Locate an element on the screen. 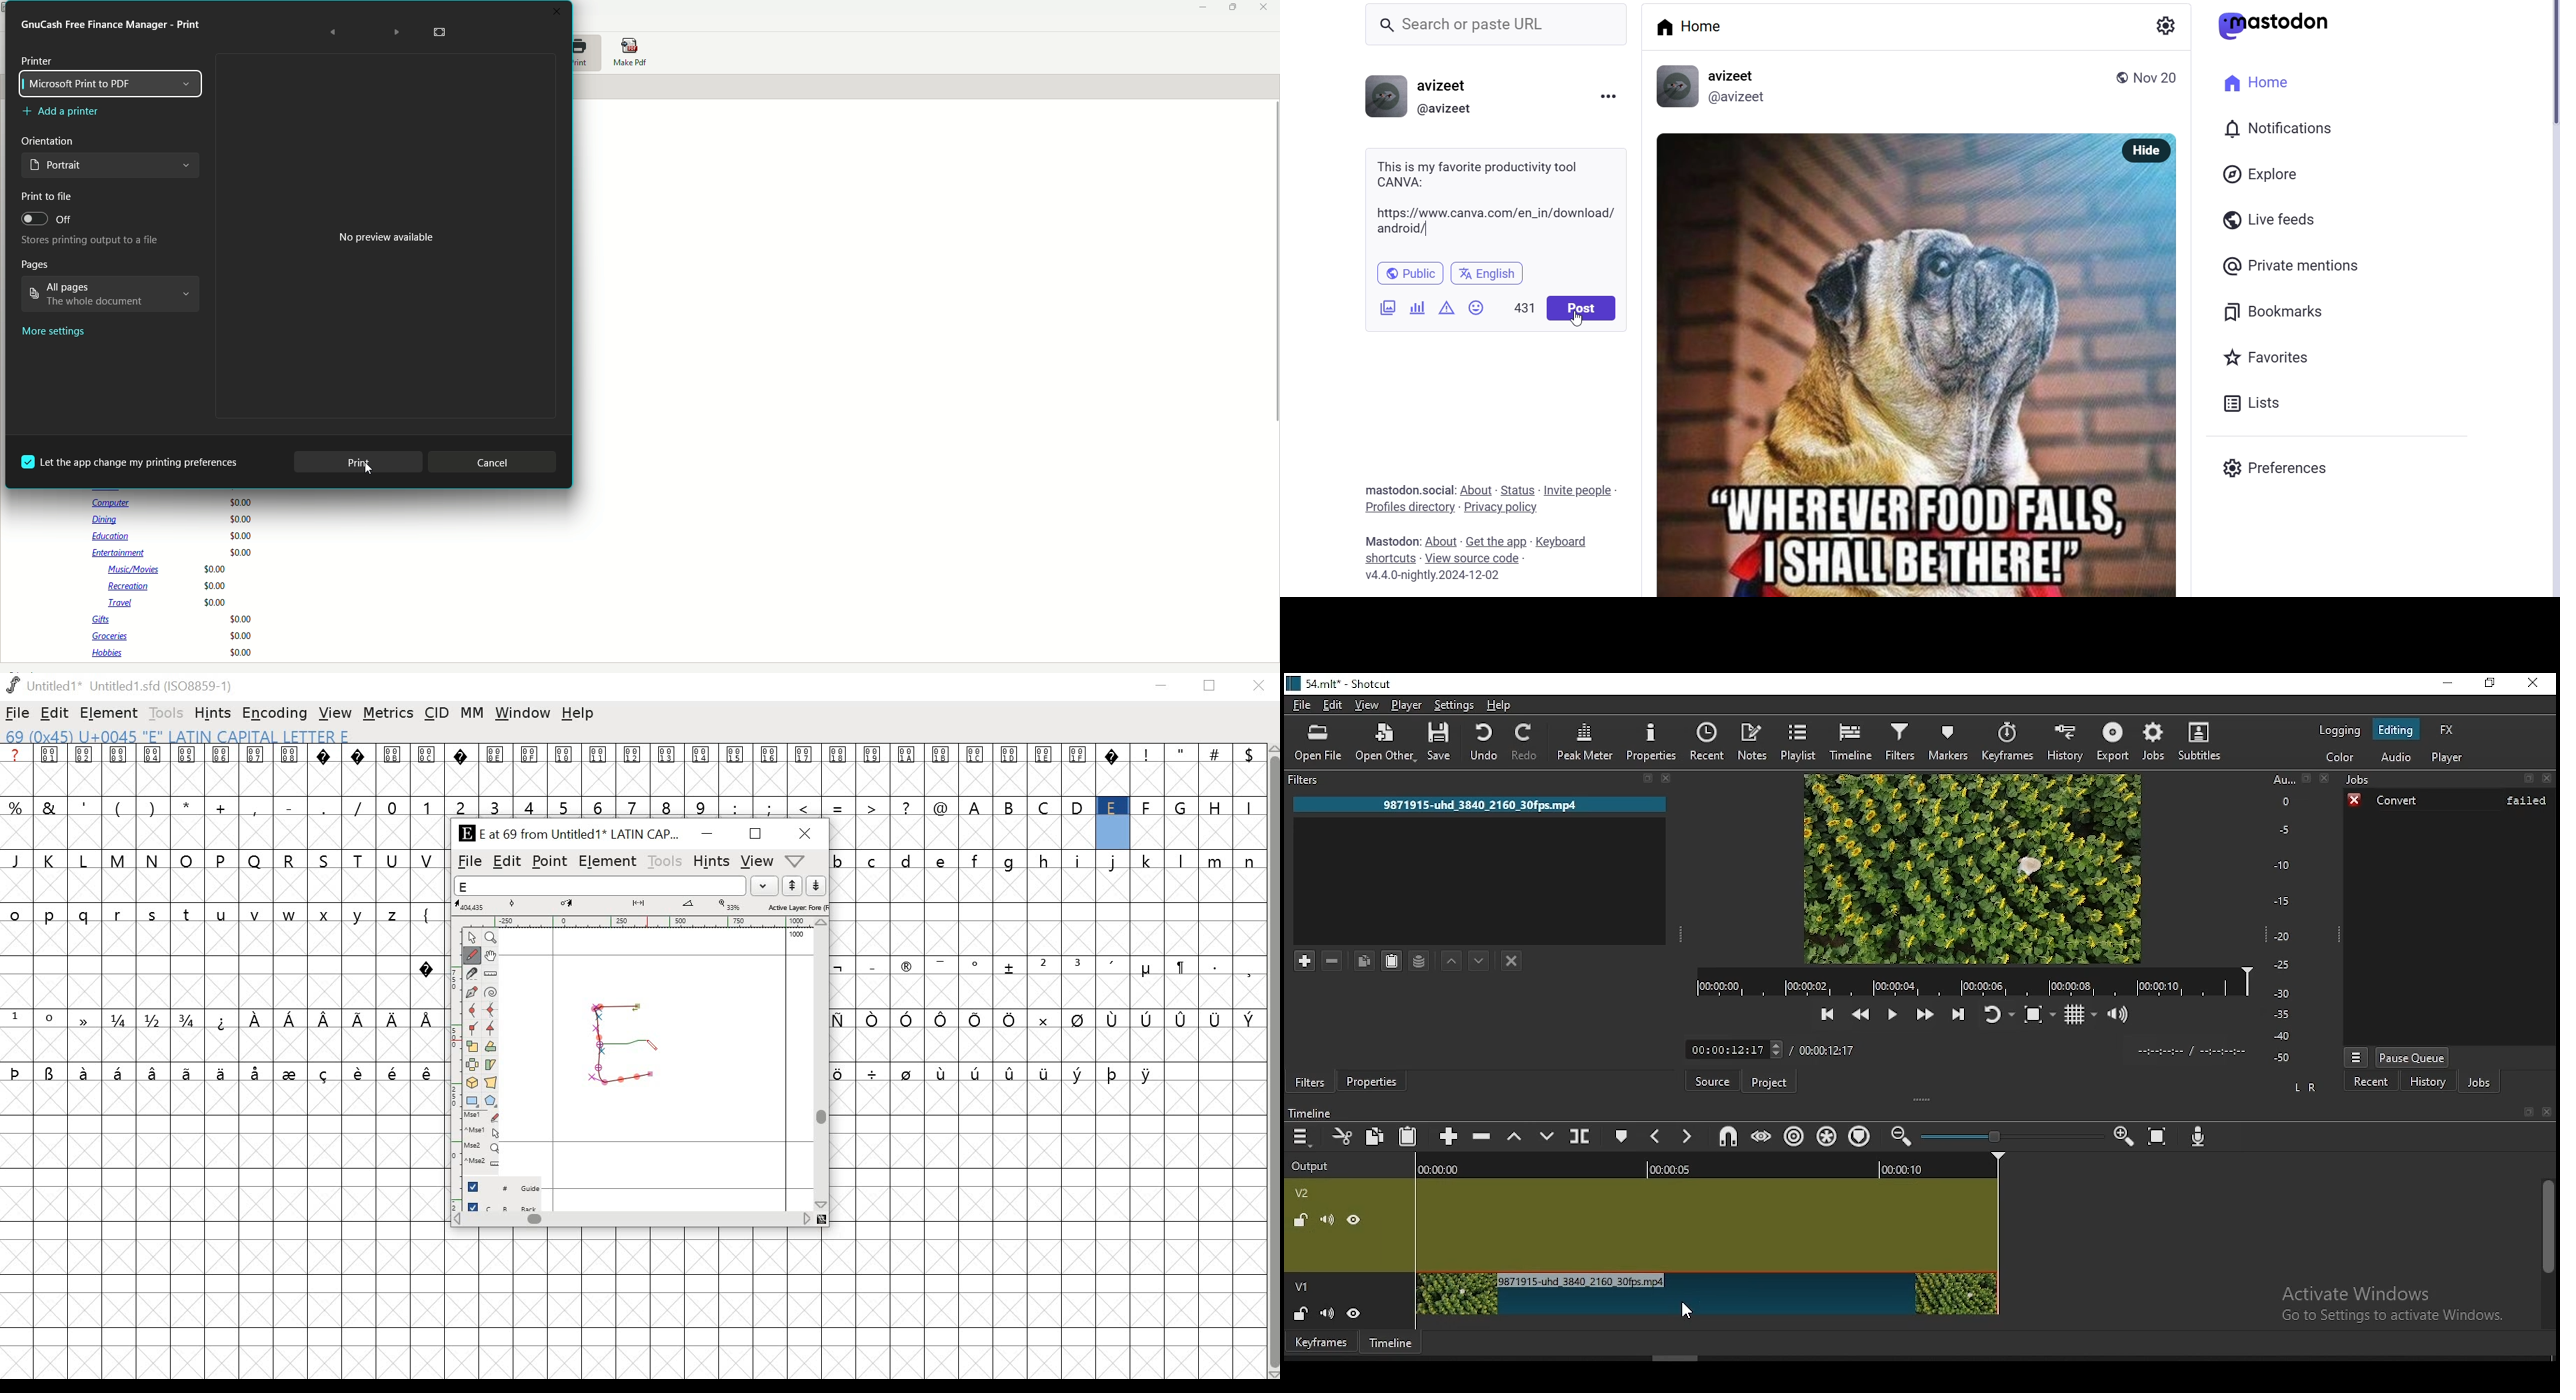 This screenshot has height=1400, width=2576. empty cells is located at coordinates (225, 886).